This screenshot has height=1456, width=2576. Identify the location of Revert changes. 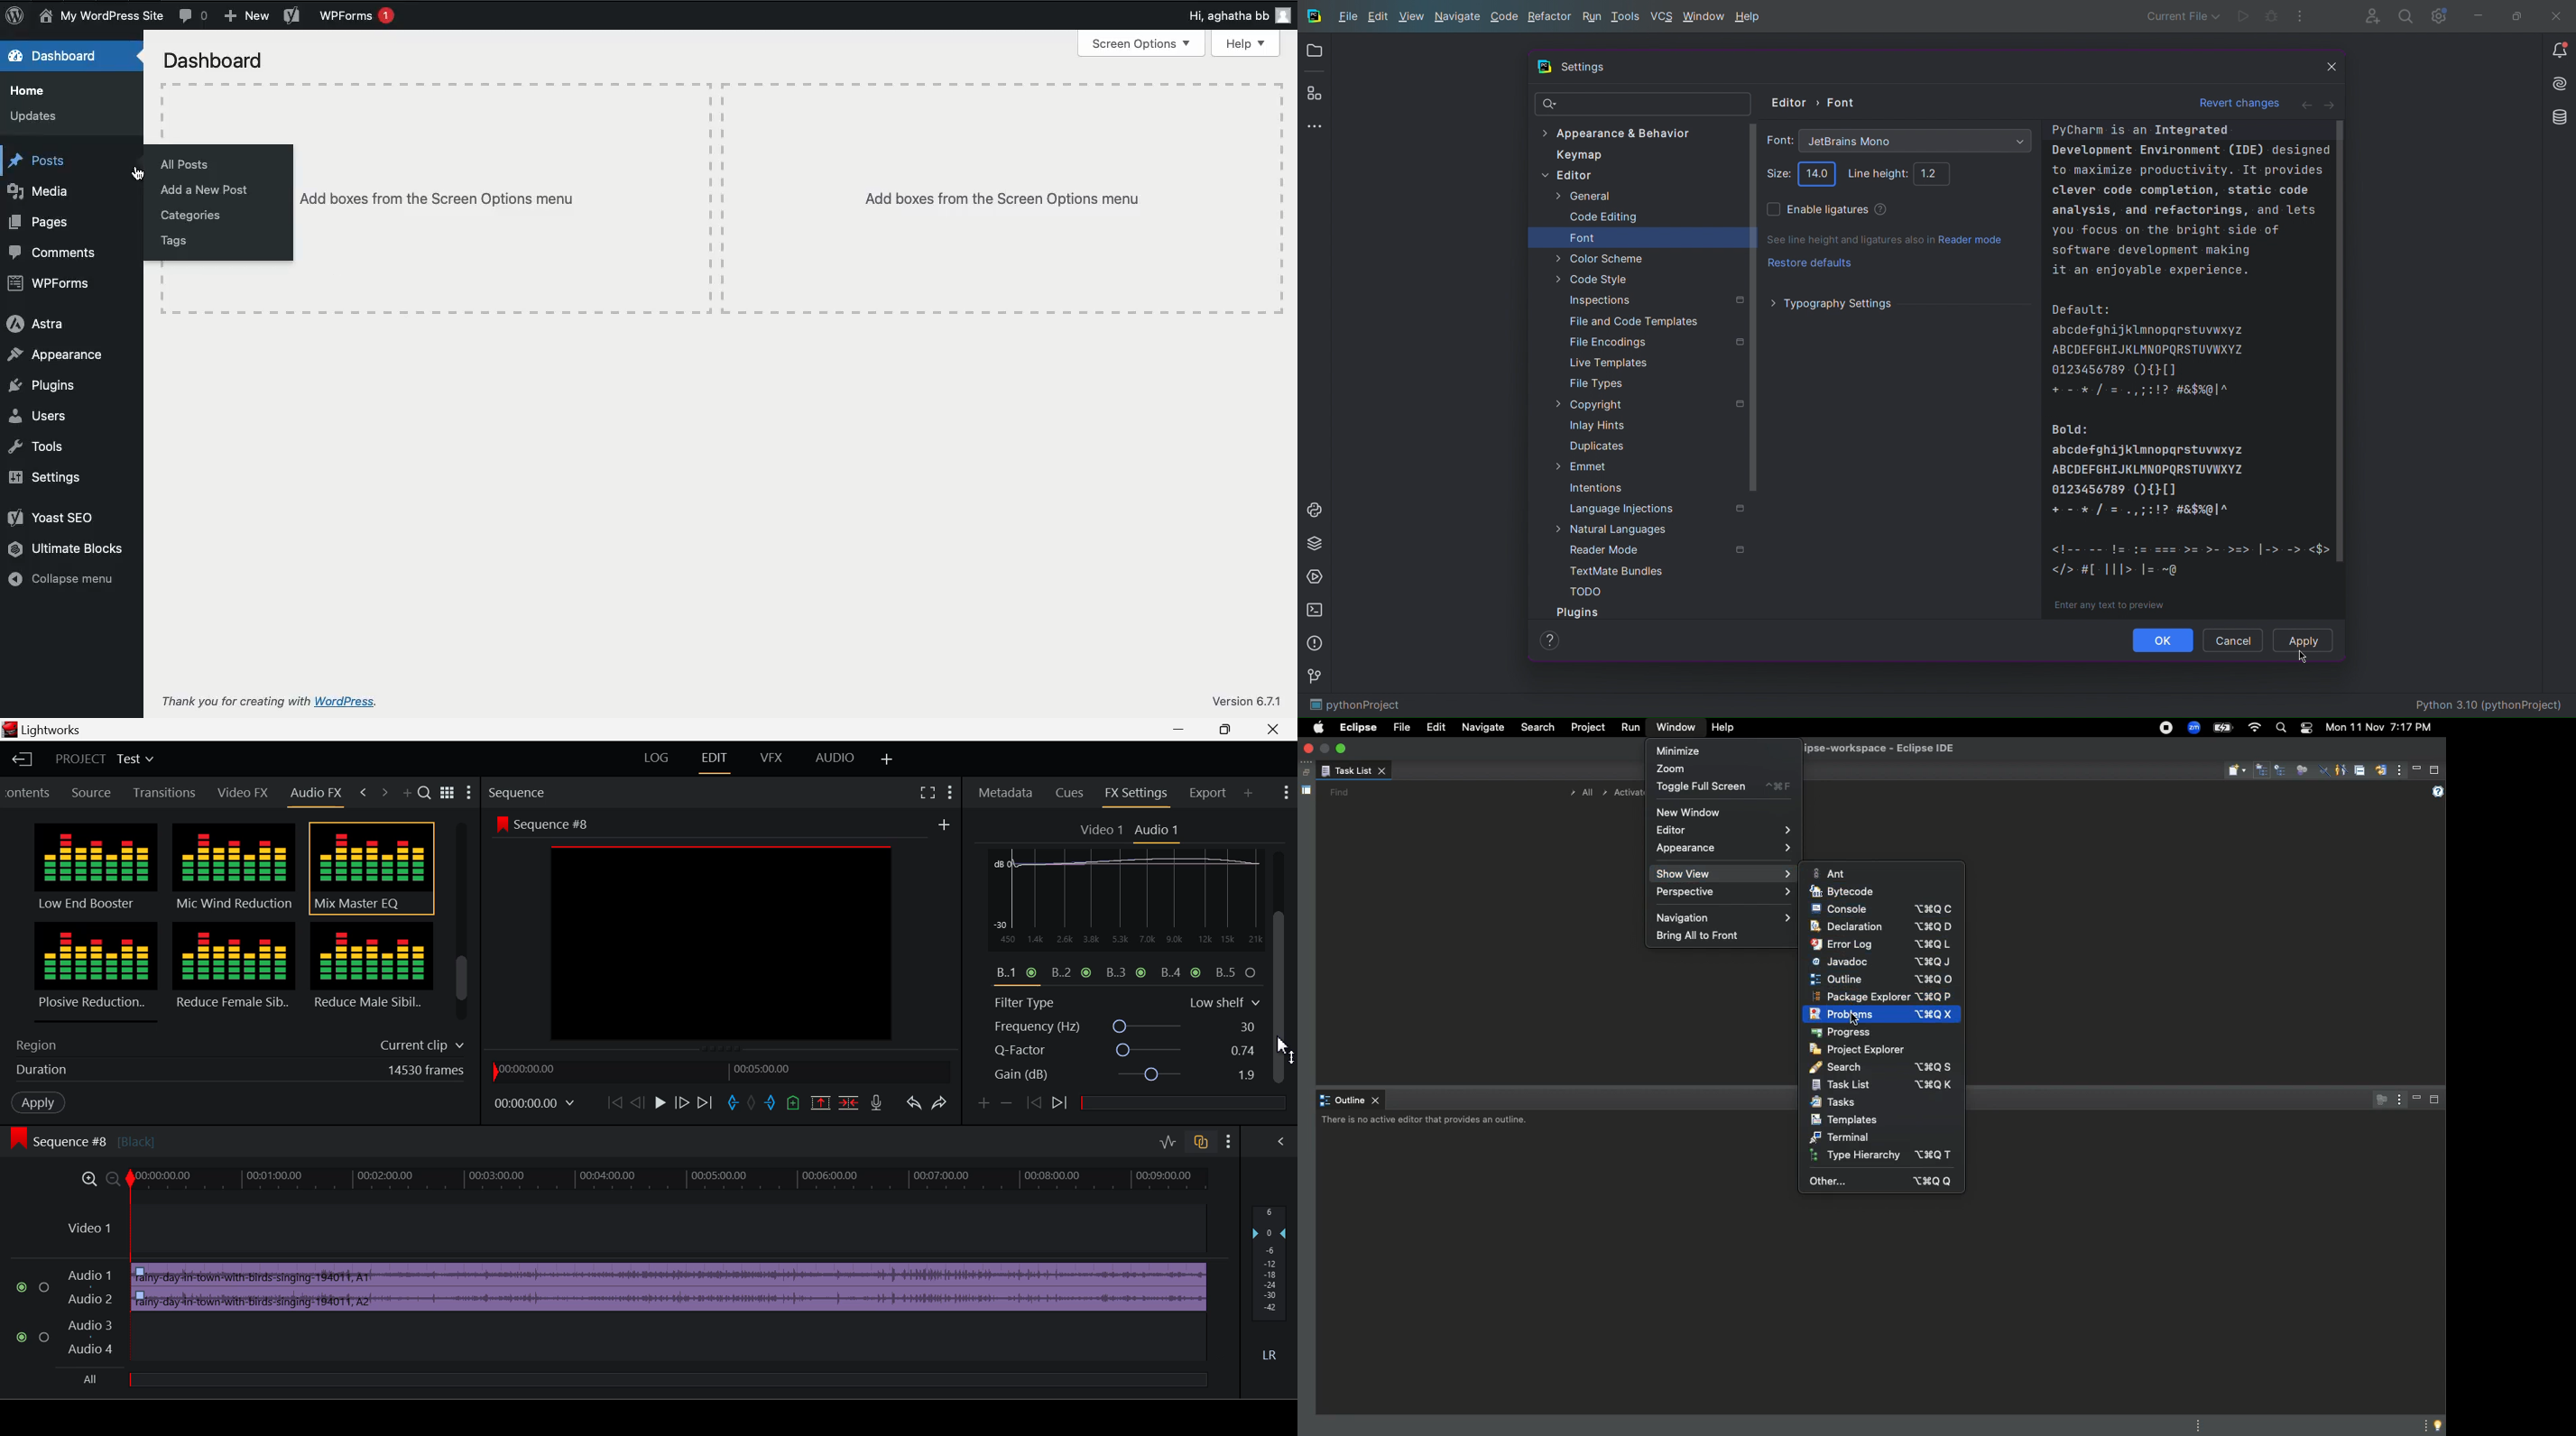
(2238, 102).